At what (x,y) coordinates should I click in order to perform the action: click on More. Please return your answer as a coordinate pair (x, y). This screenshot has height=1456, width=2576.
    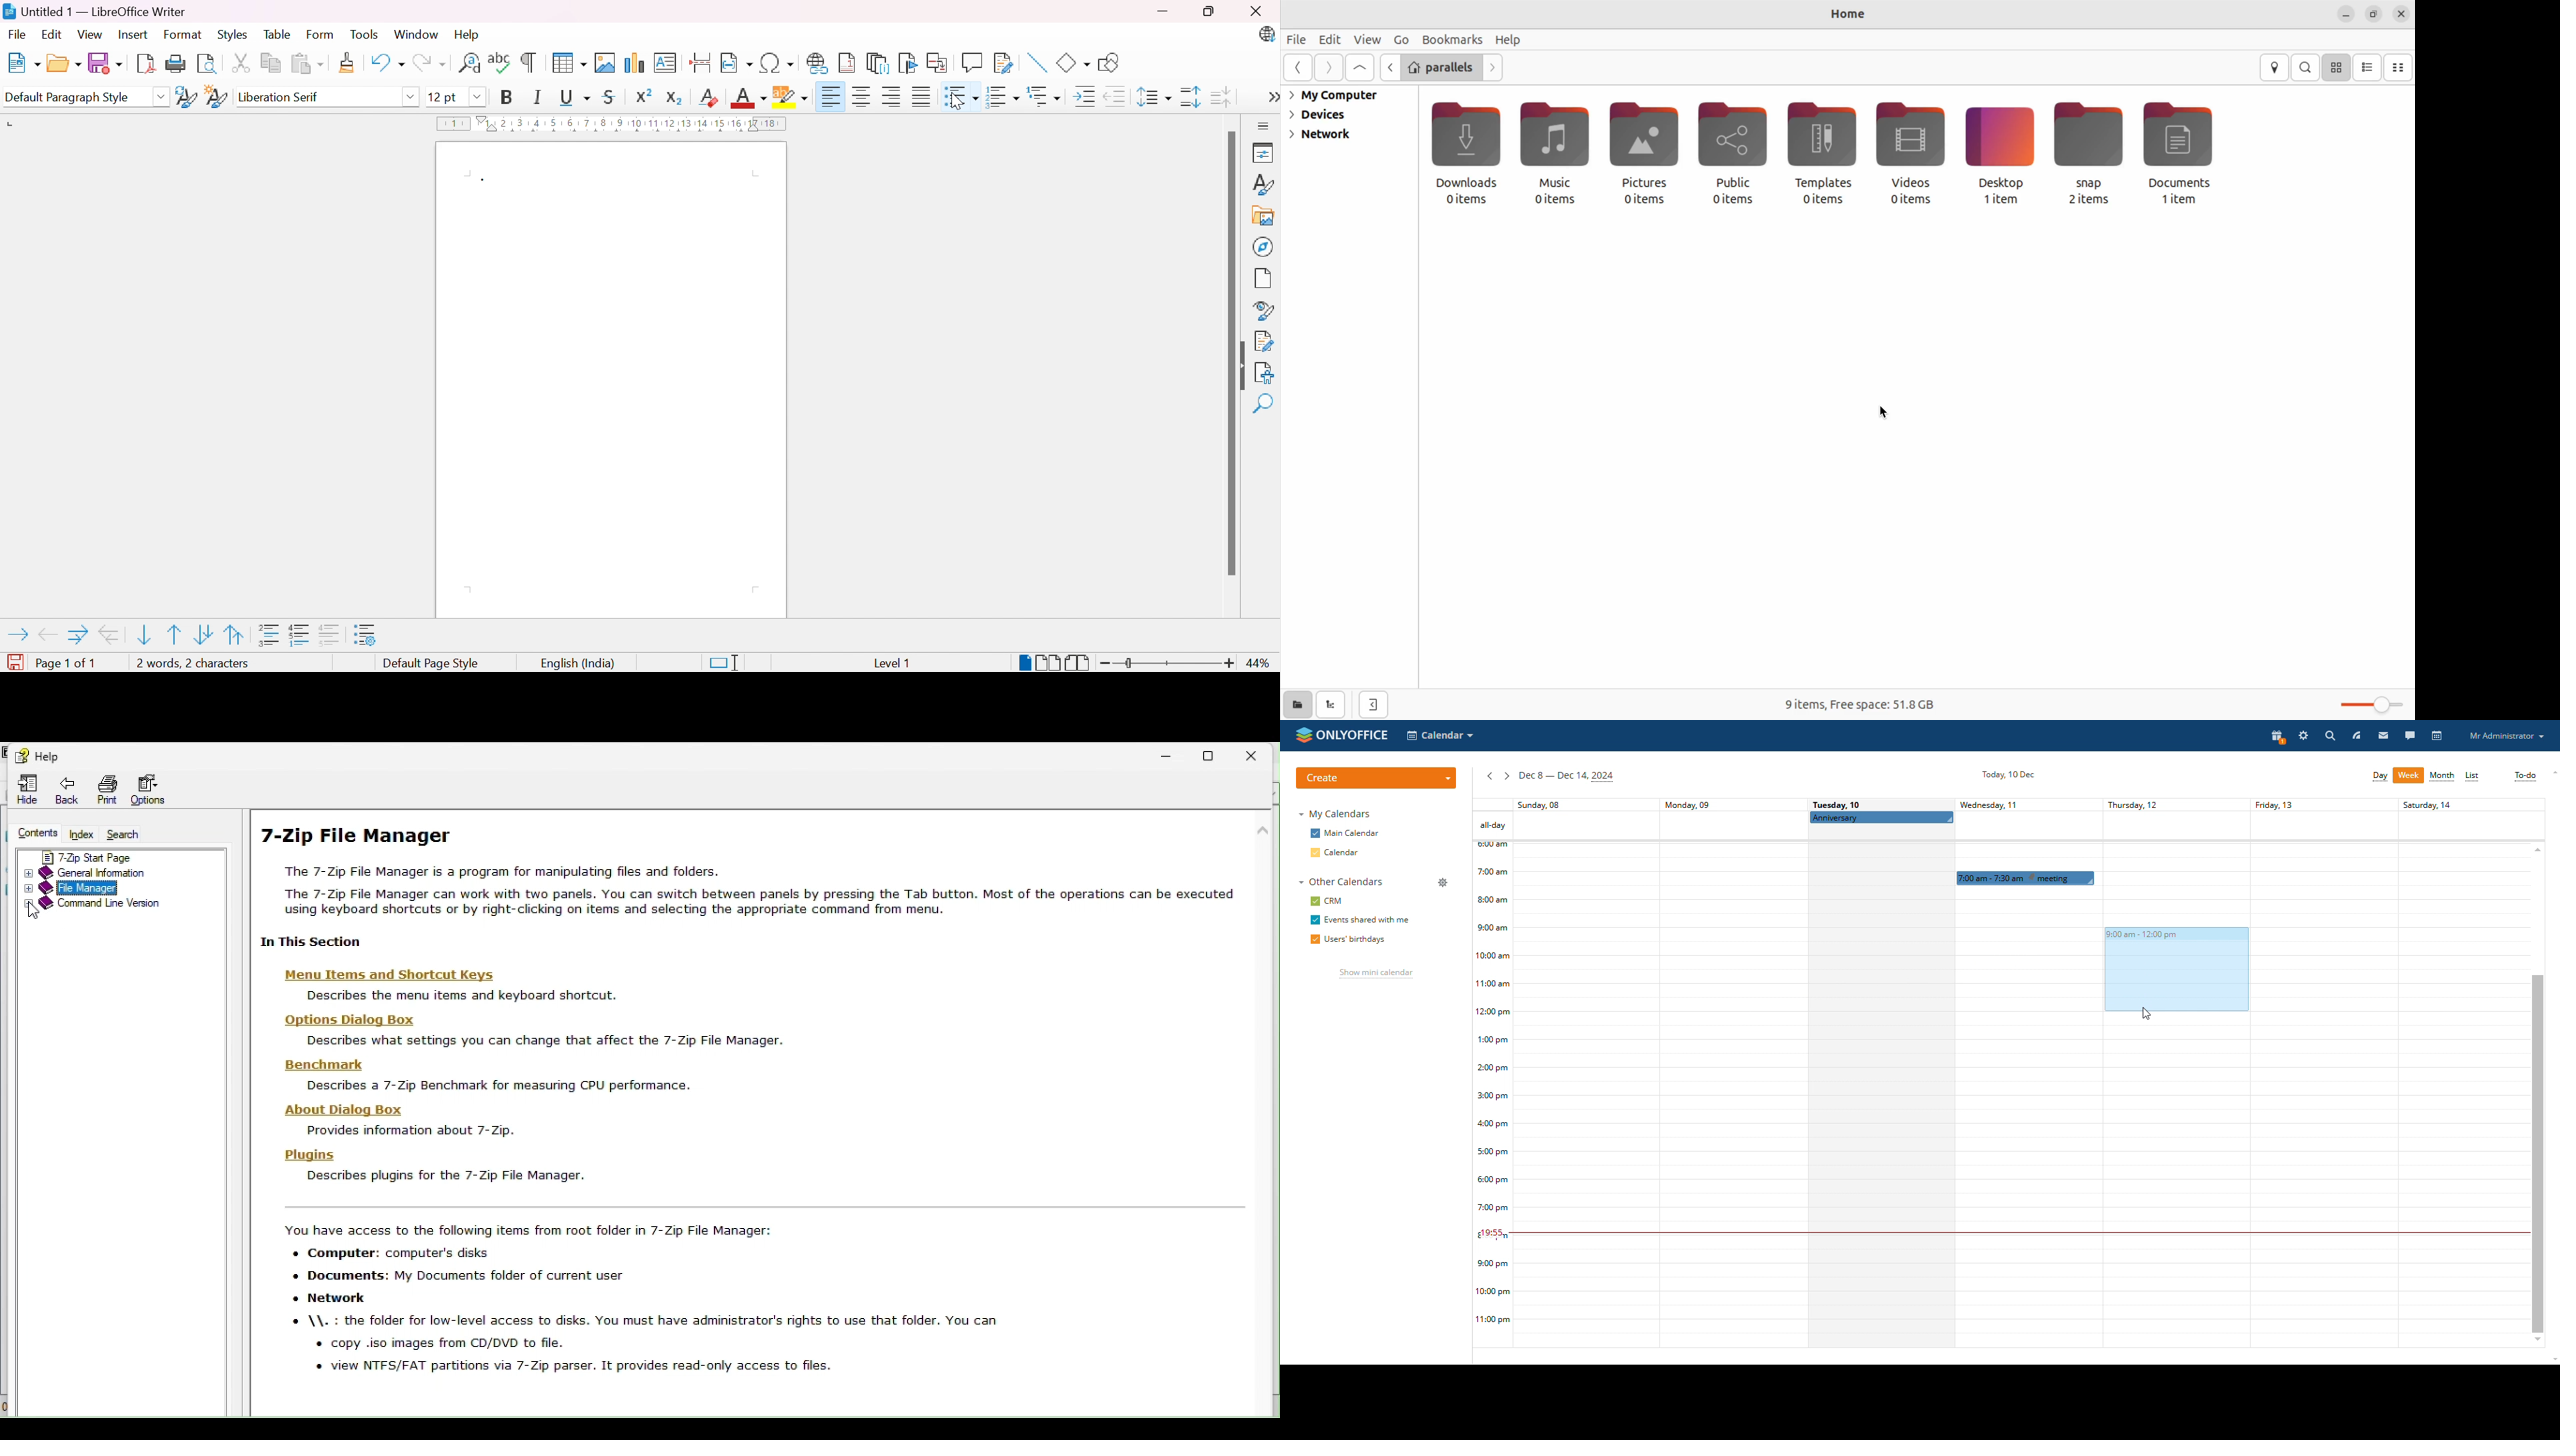
    Looking at the image, I should click on (1272, 99).